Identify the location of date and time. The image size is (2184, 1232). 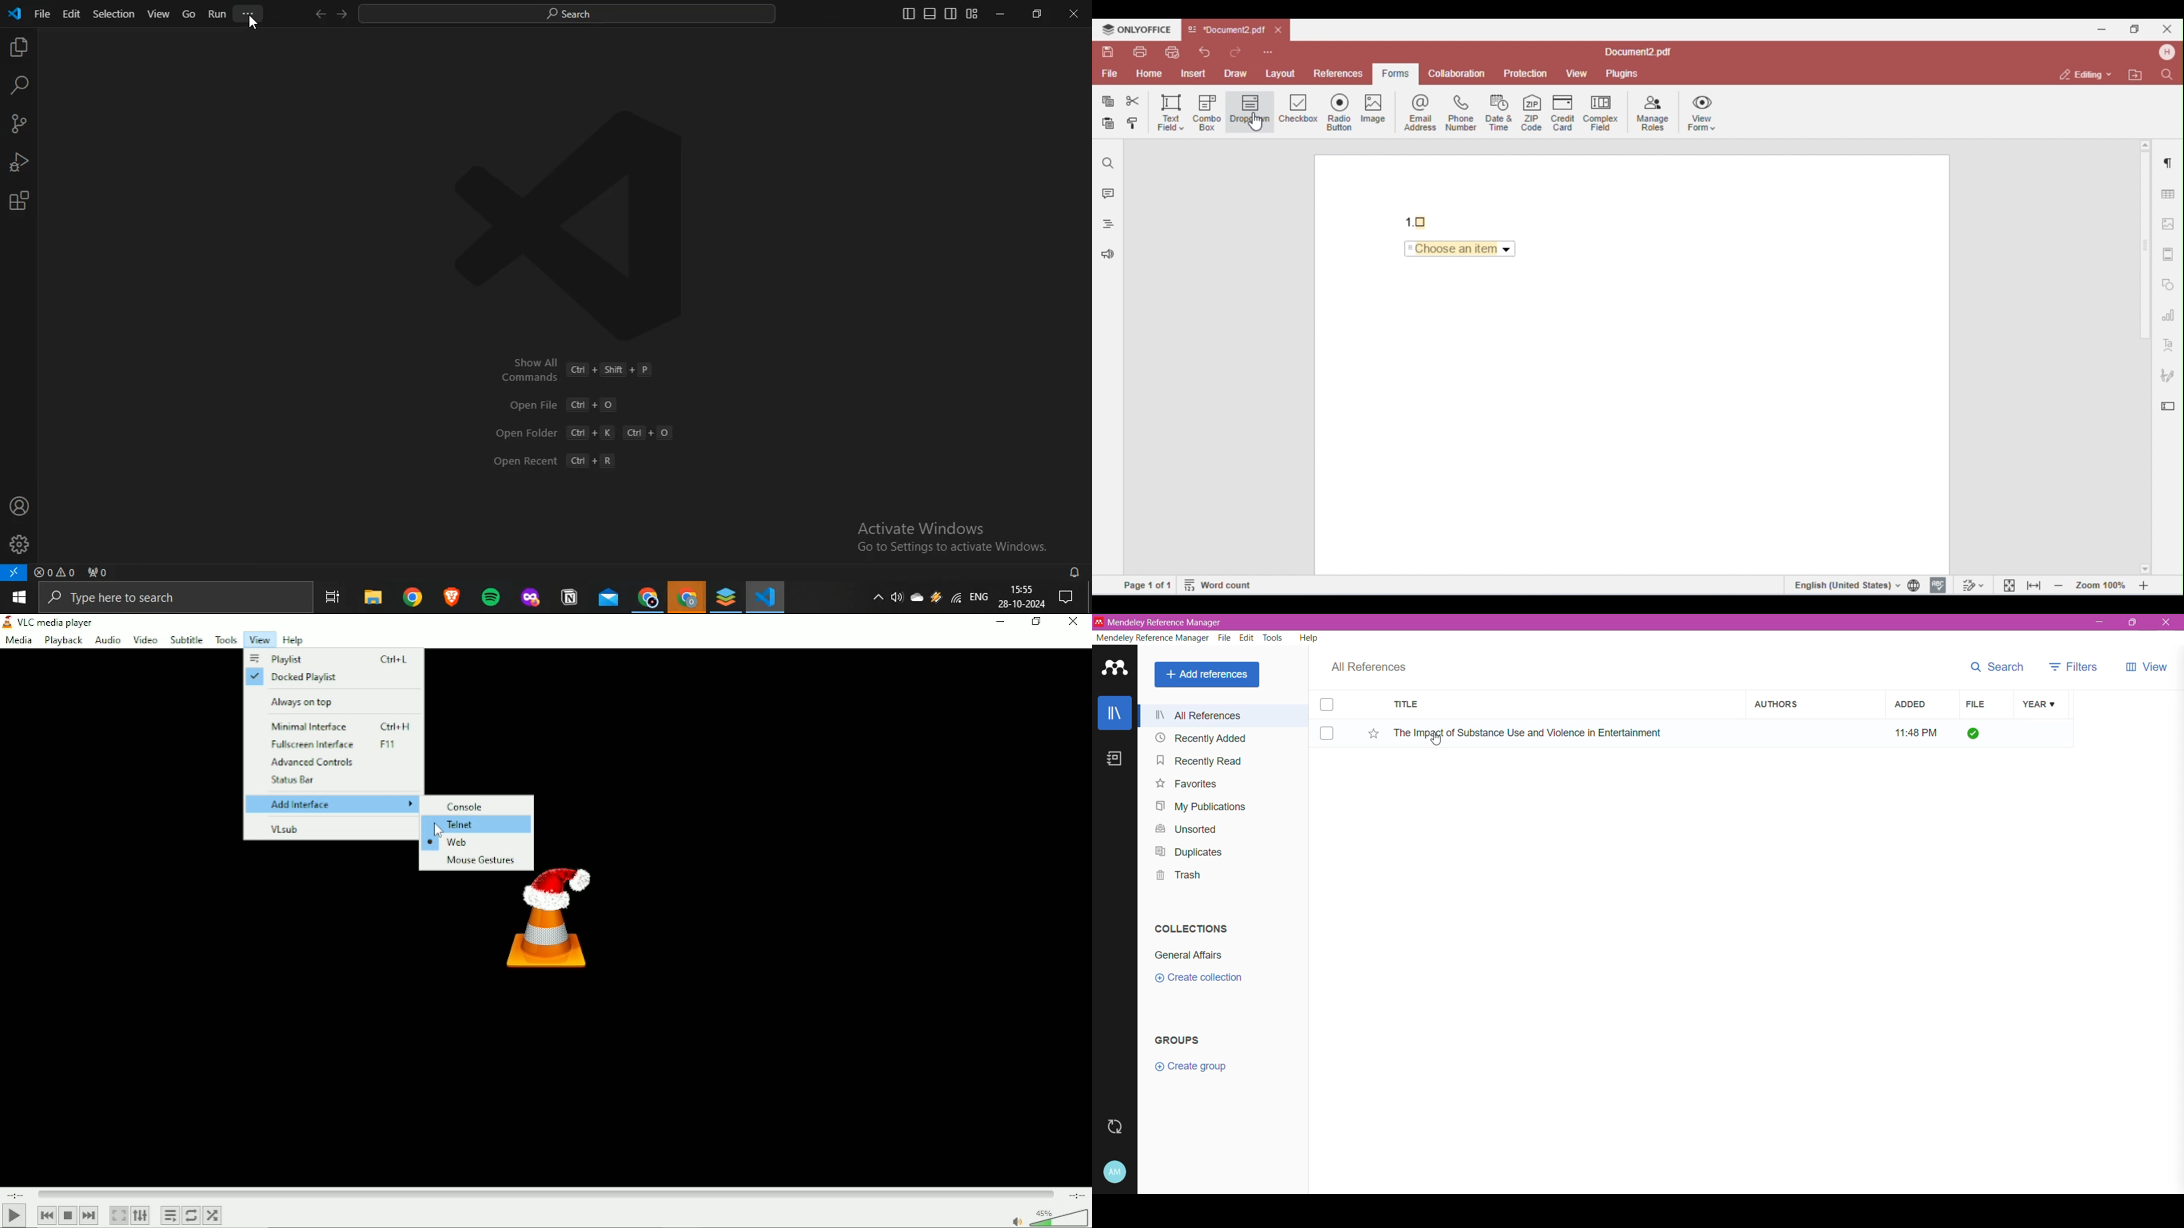
(1023, 599).